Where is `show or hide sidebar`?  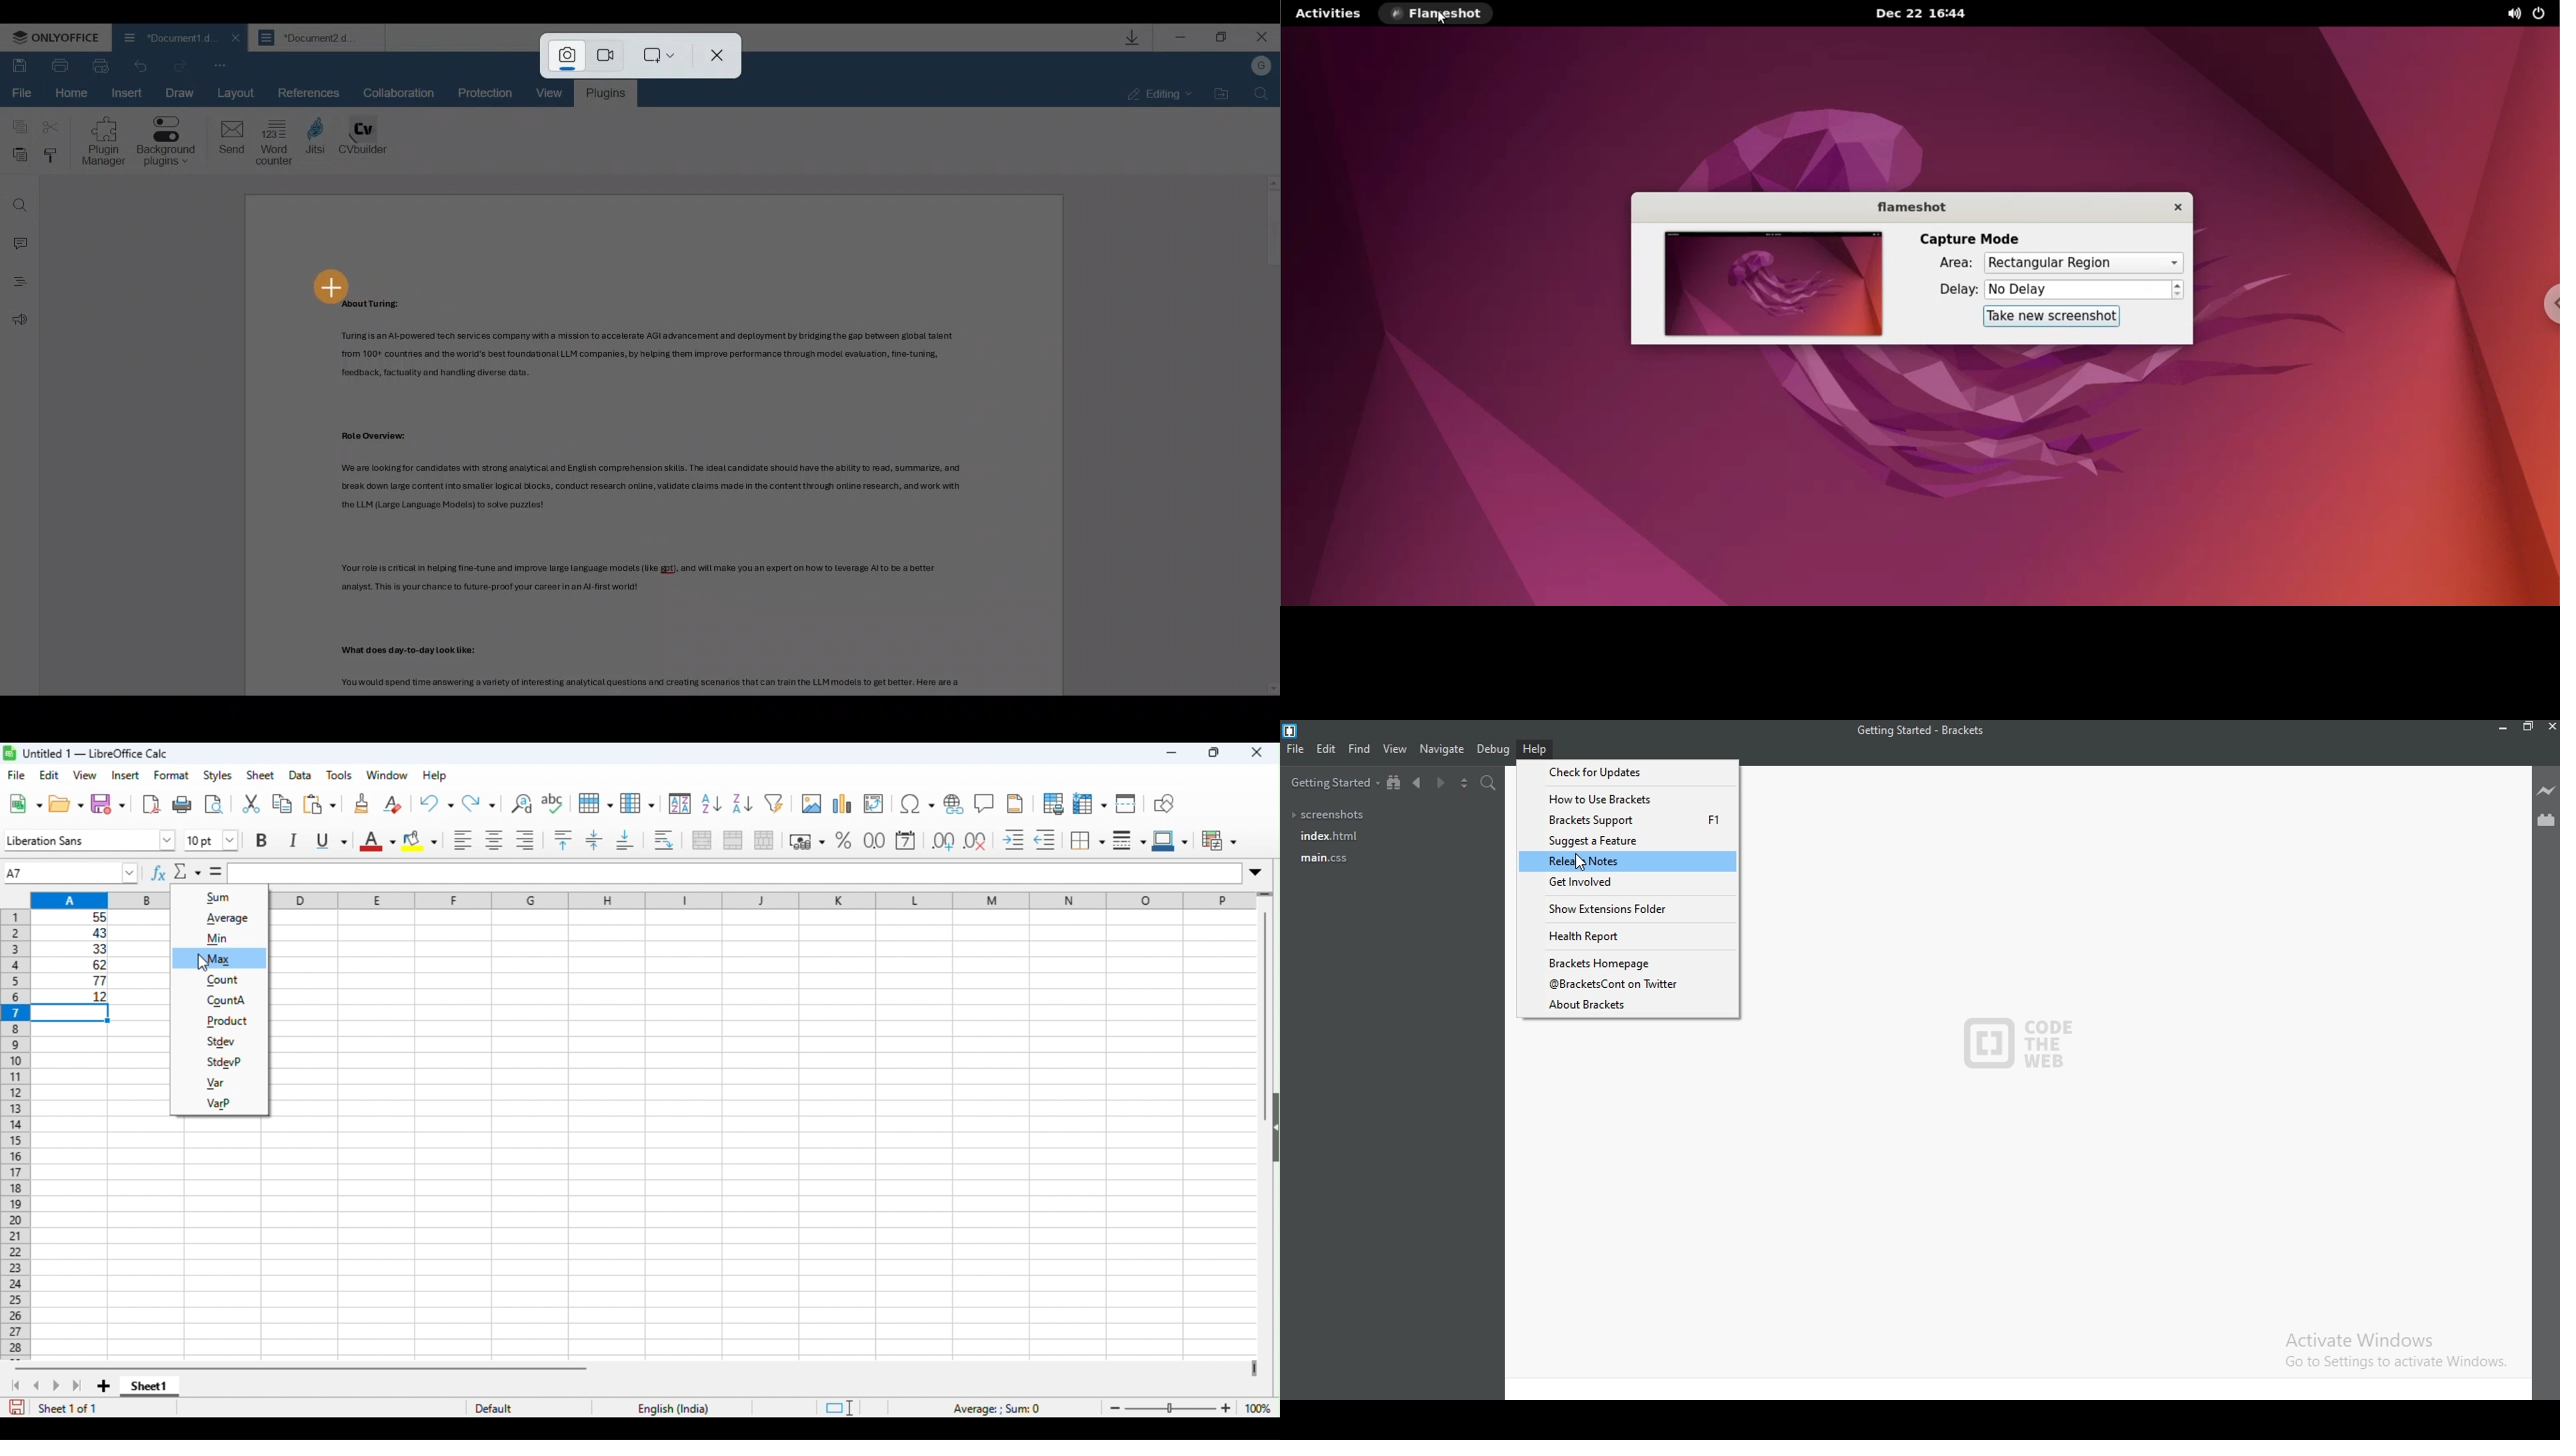 show or hide sidebar is located at coordinates (1272, 1133).